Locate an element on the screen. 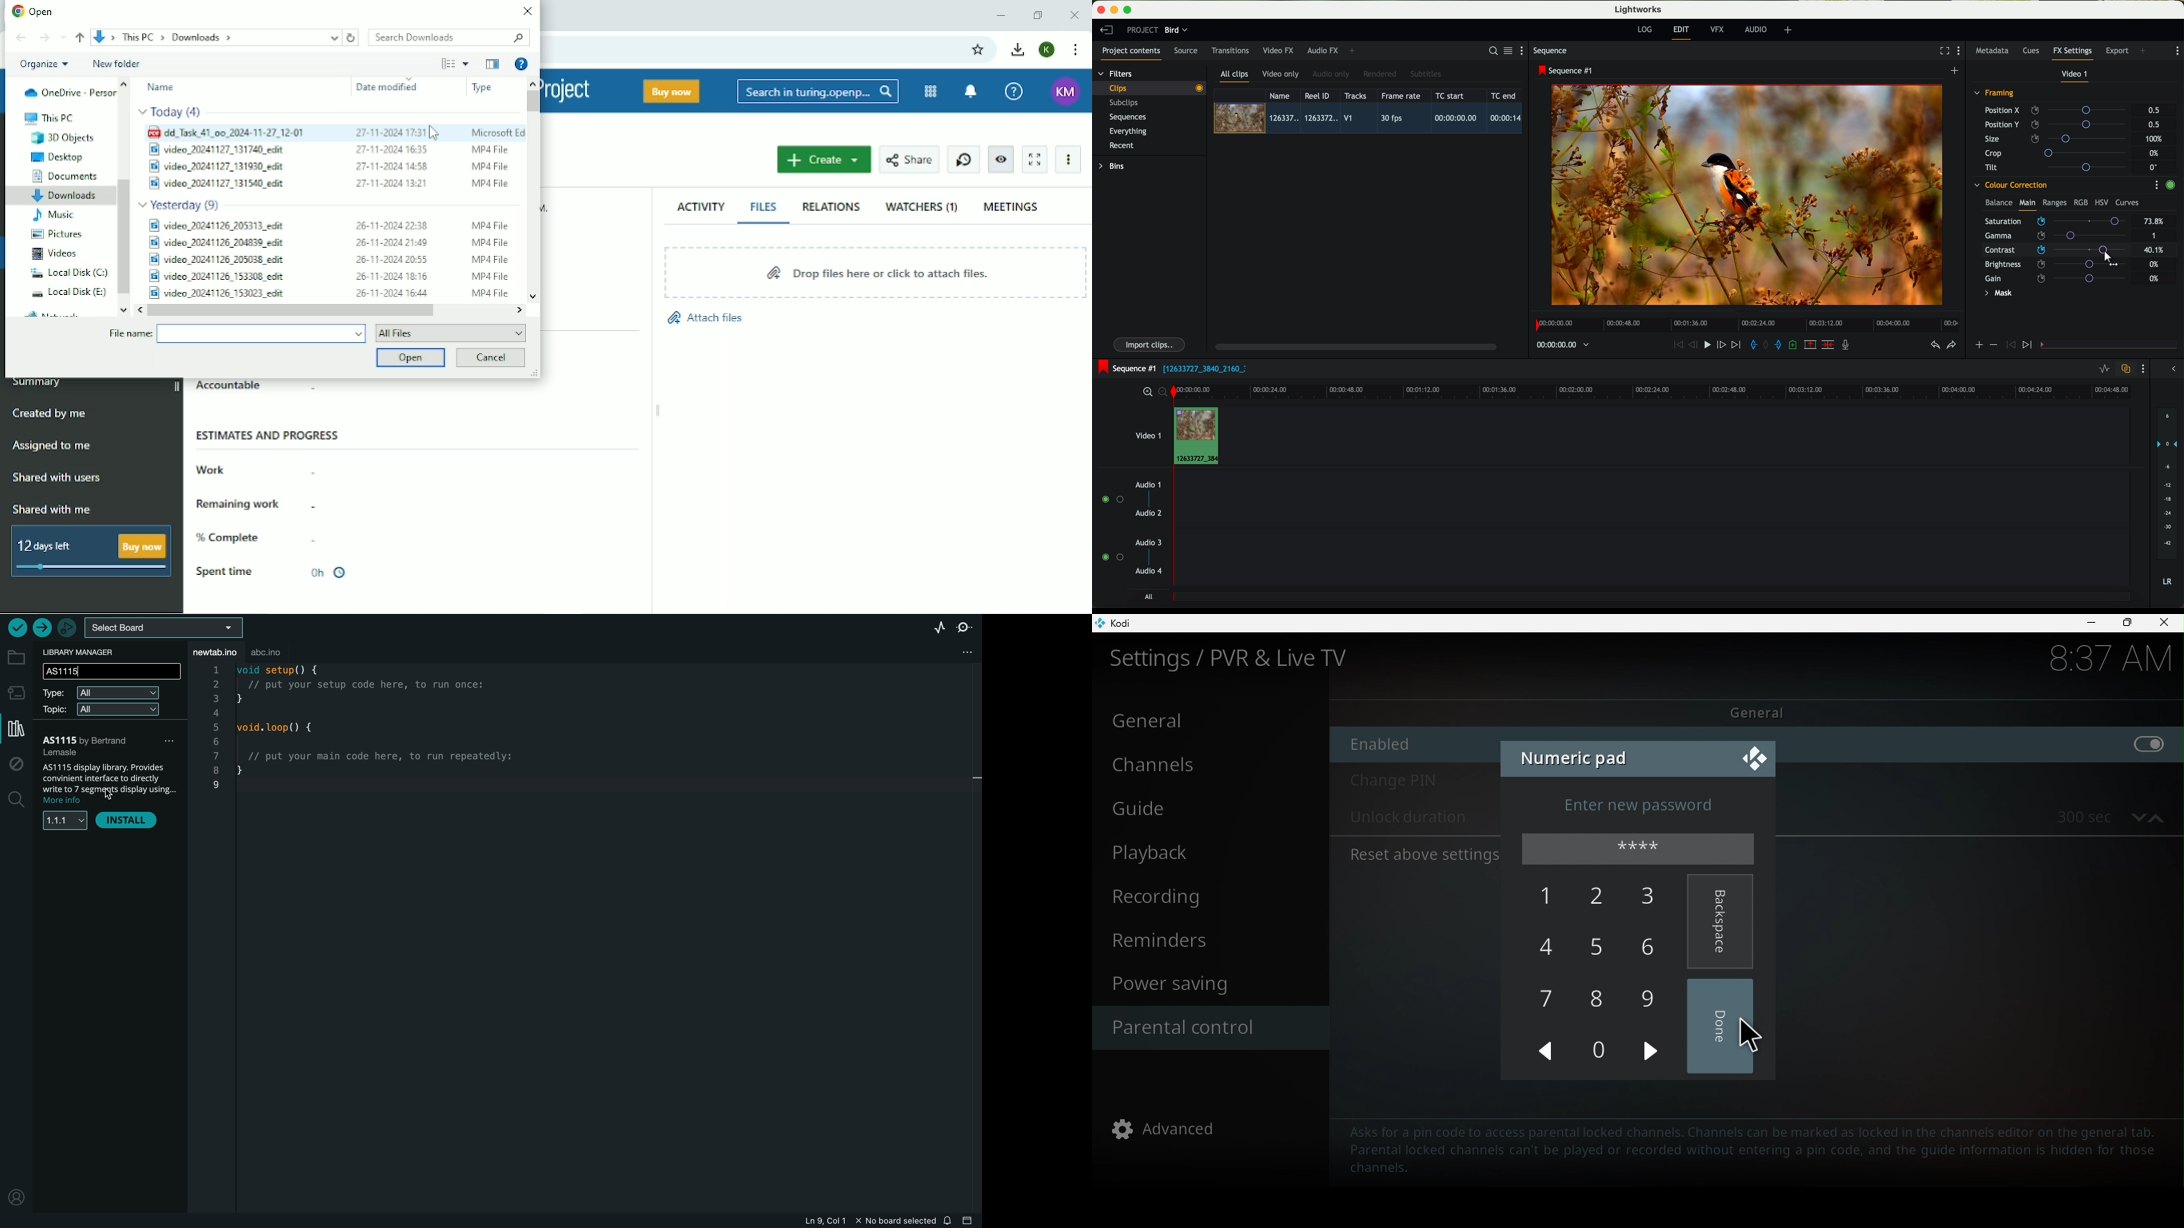 The image size is (2184, 1232). recent is located at coordinates (1122, 147).